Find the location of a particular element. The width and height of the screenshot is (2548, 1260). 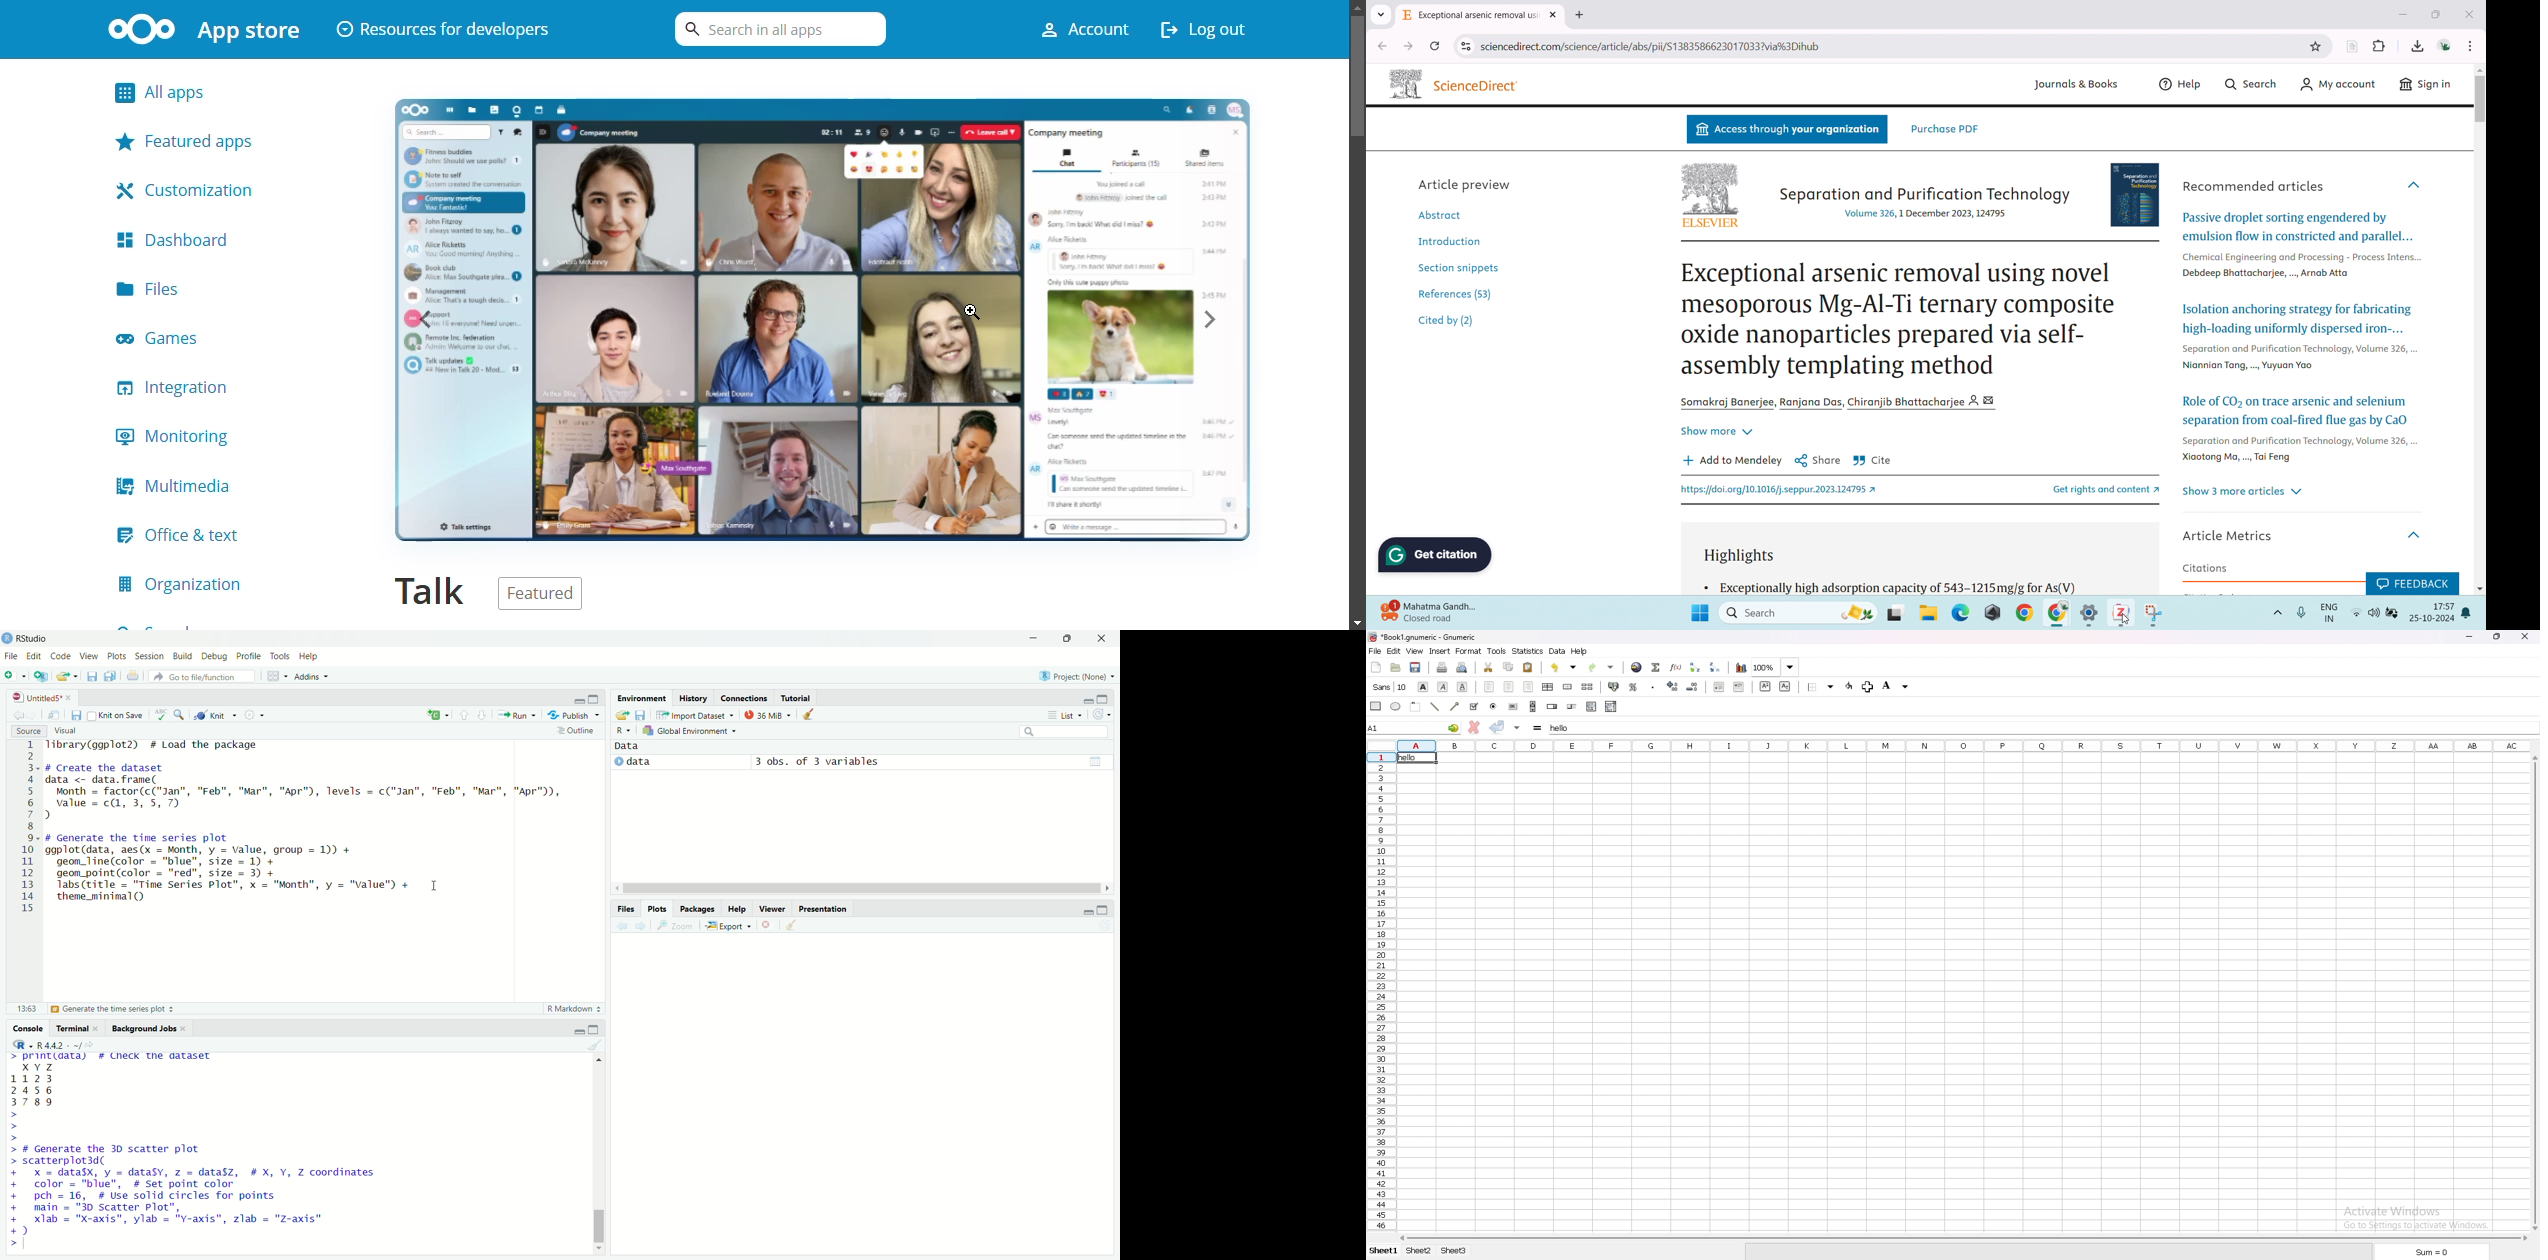

maximize is located at coordinates (594, 698).